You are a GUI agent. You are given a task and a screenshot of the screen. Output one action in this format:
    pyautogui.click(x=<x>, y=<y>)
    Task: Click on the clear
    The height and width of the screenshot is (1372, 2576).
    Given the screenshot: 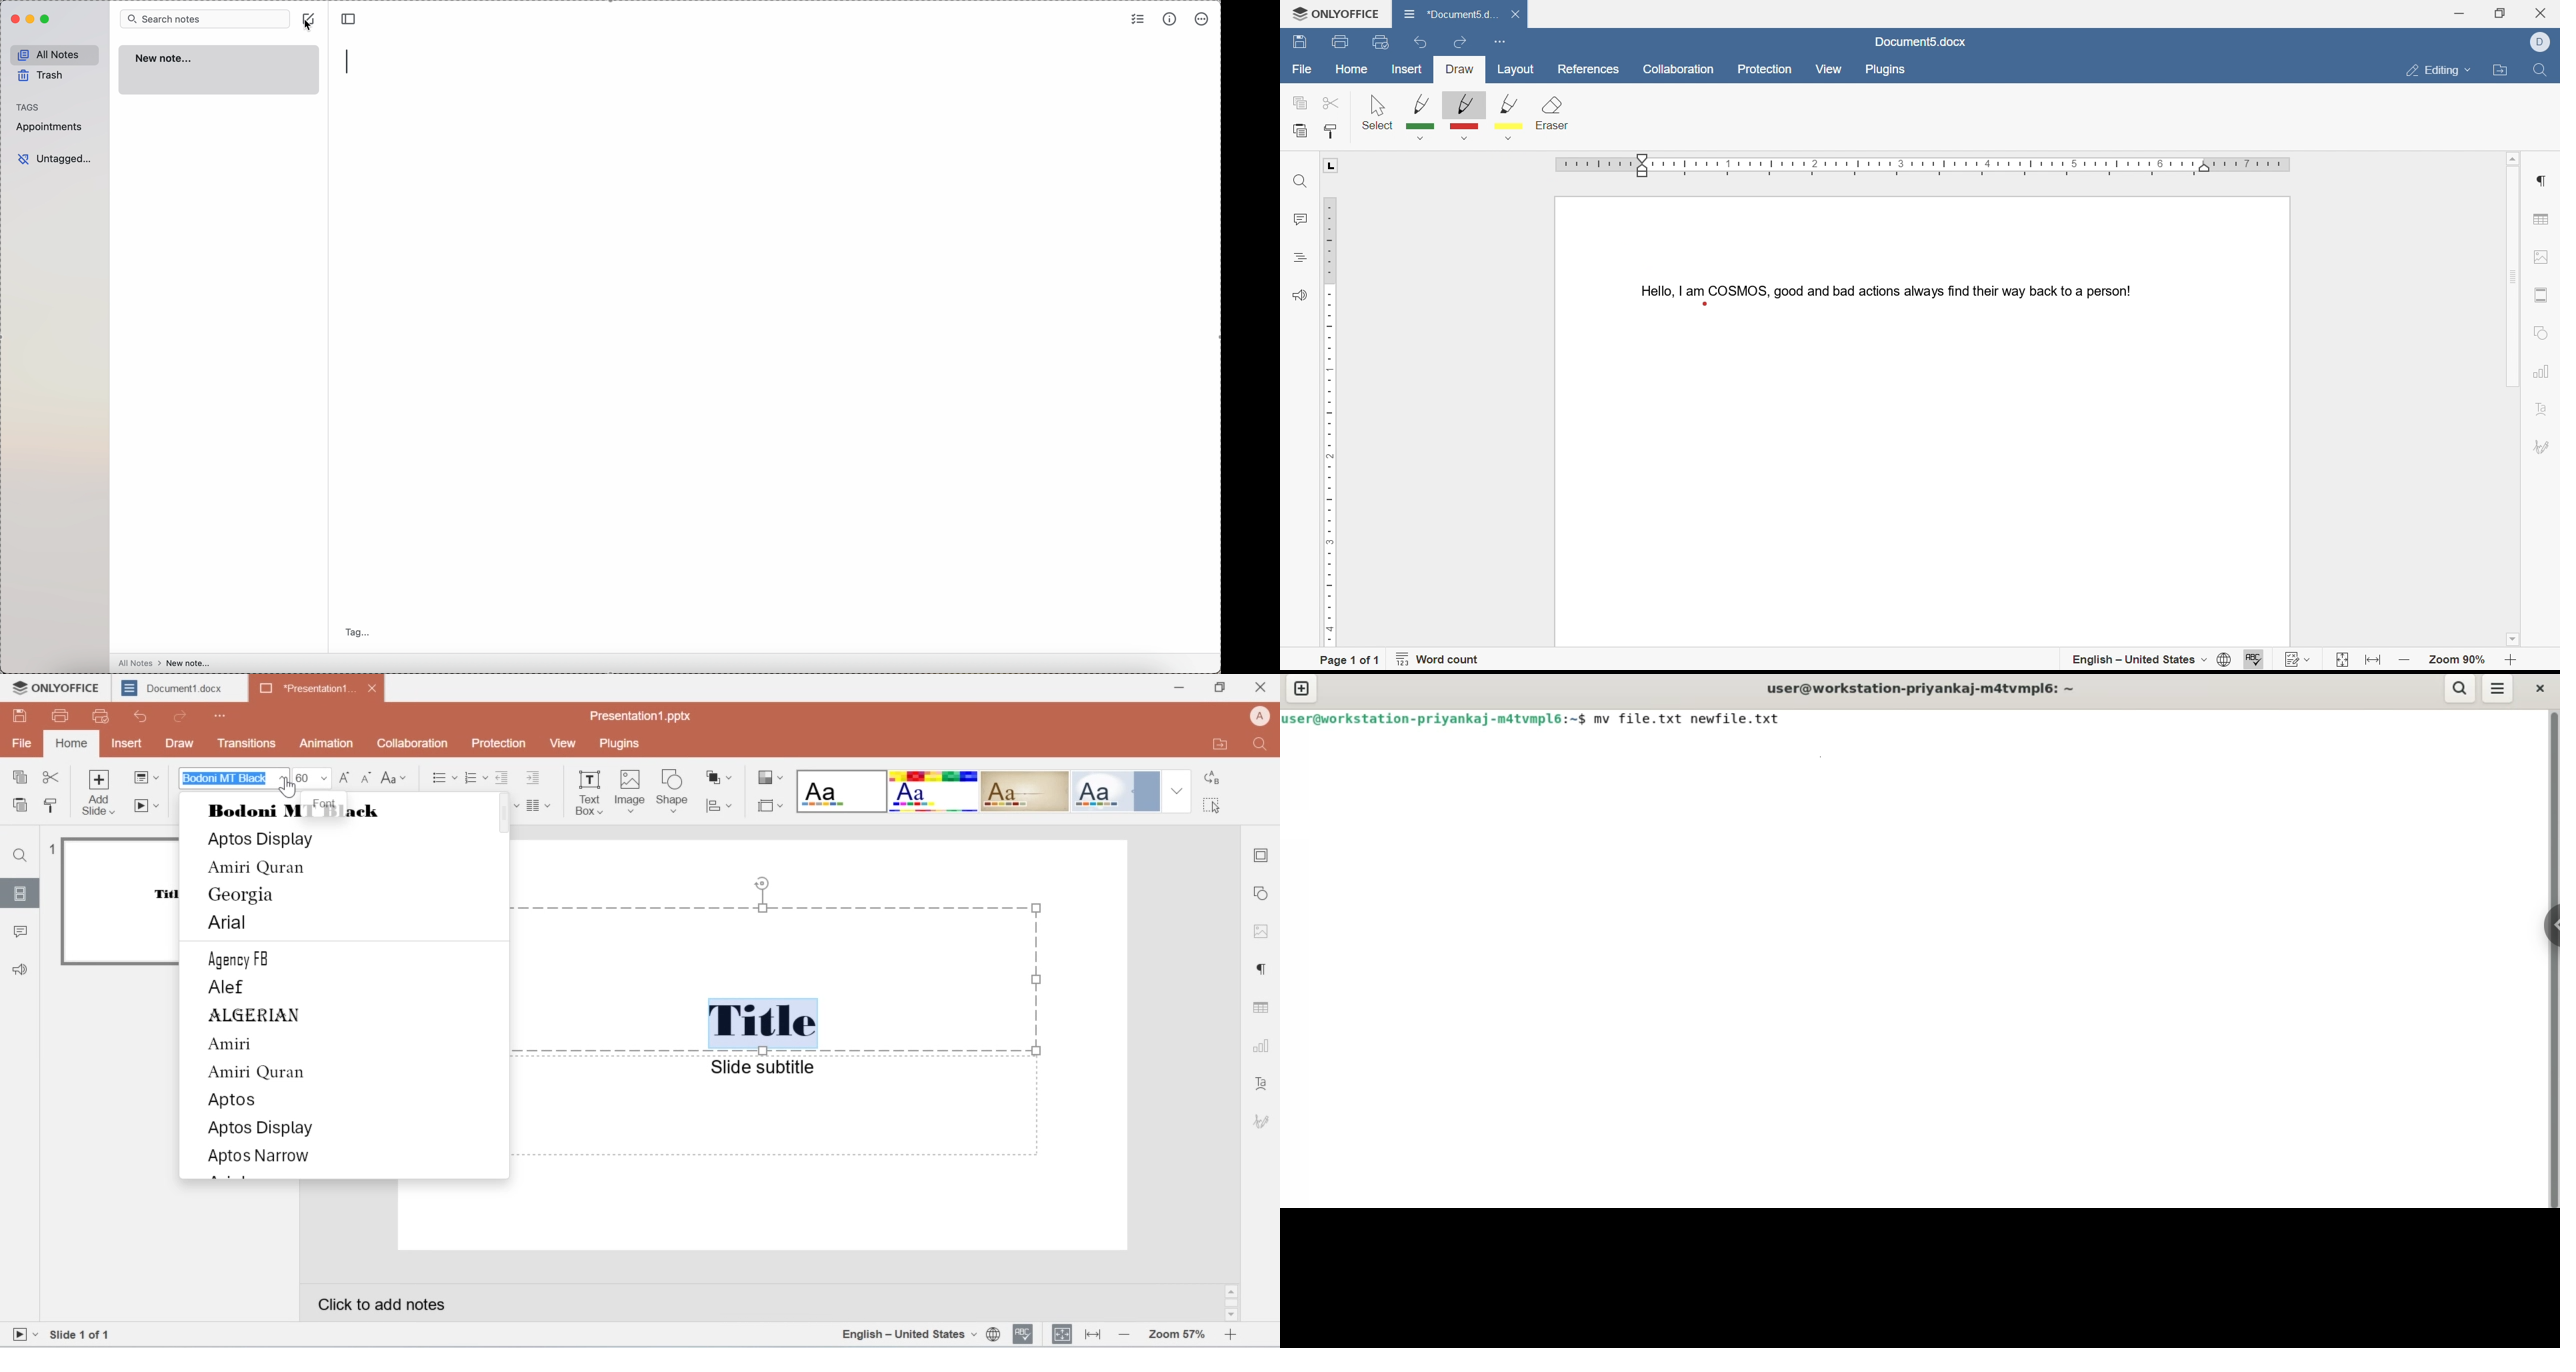 What is the action you would take?
    pyautogui.click(x=1551, y=110)
    